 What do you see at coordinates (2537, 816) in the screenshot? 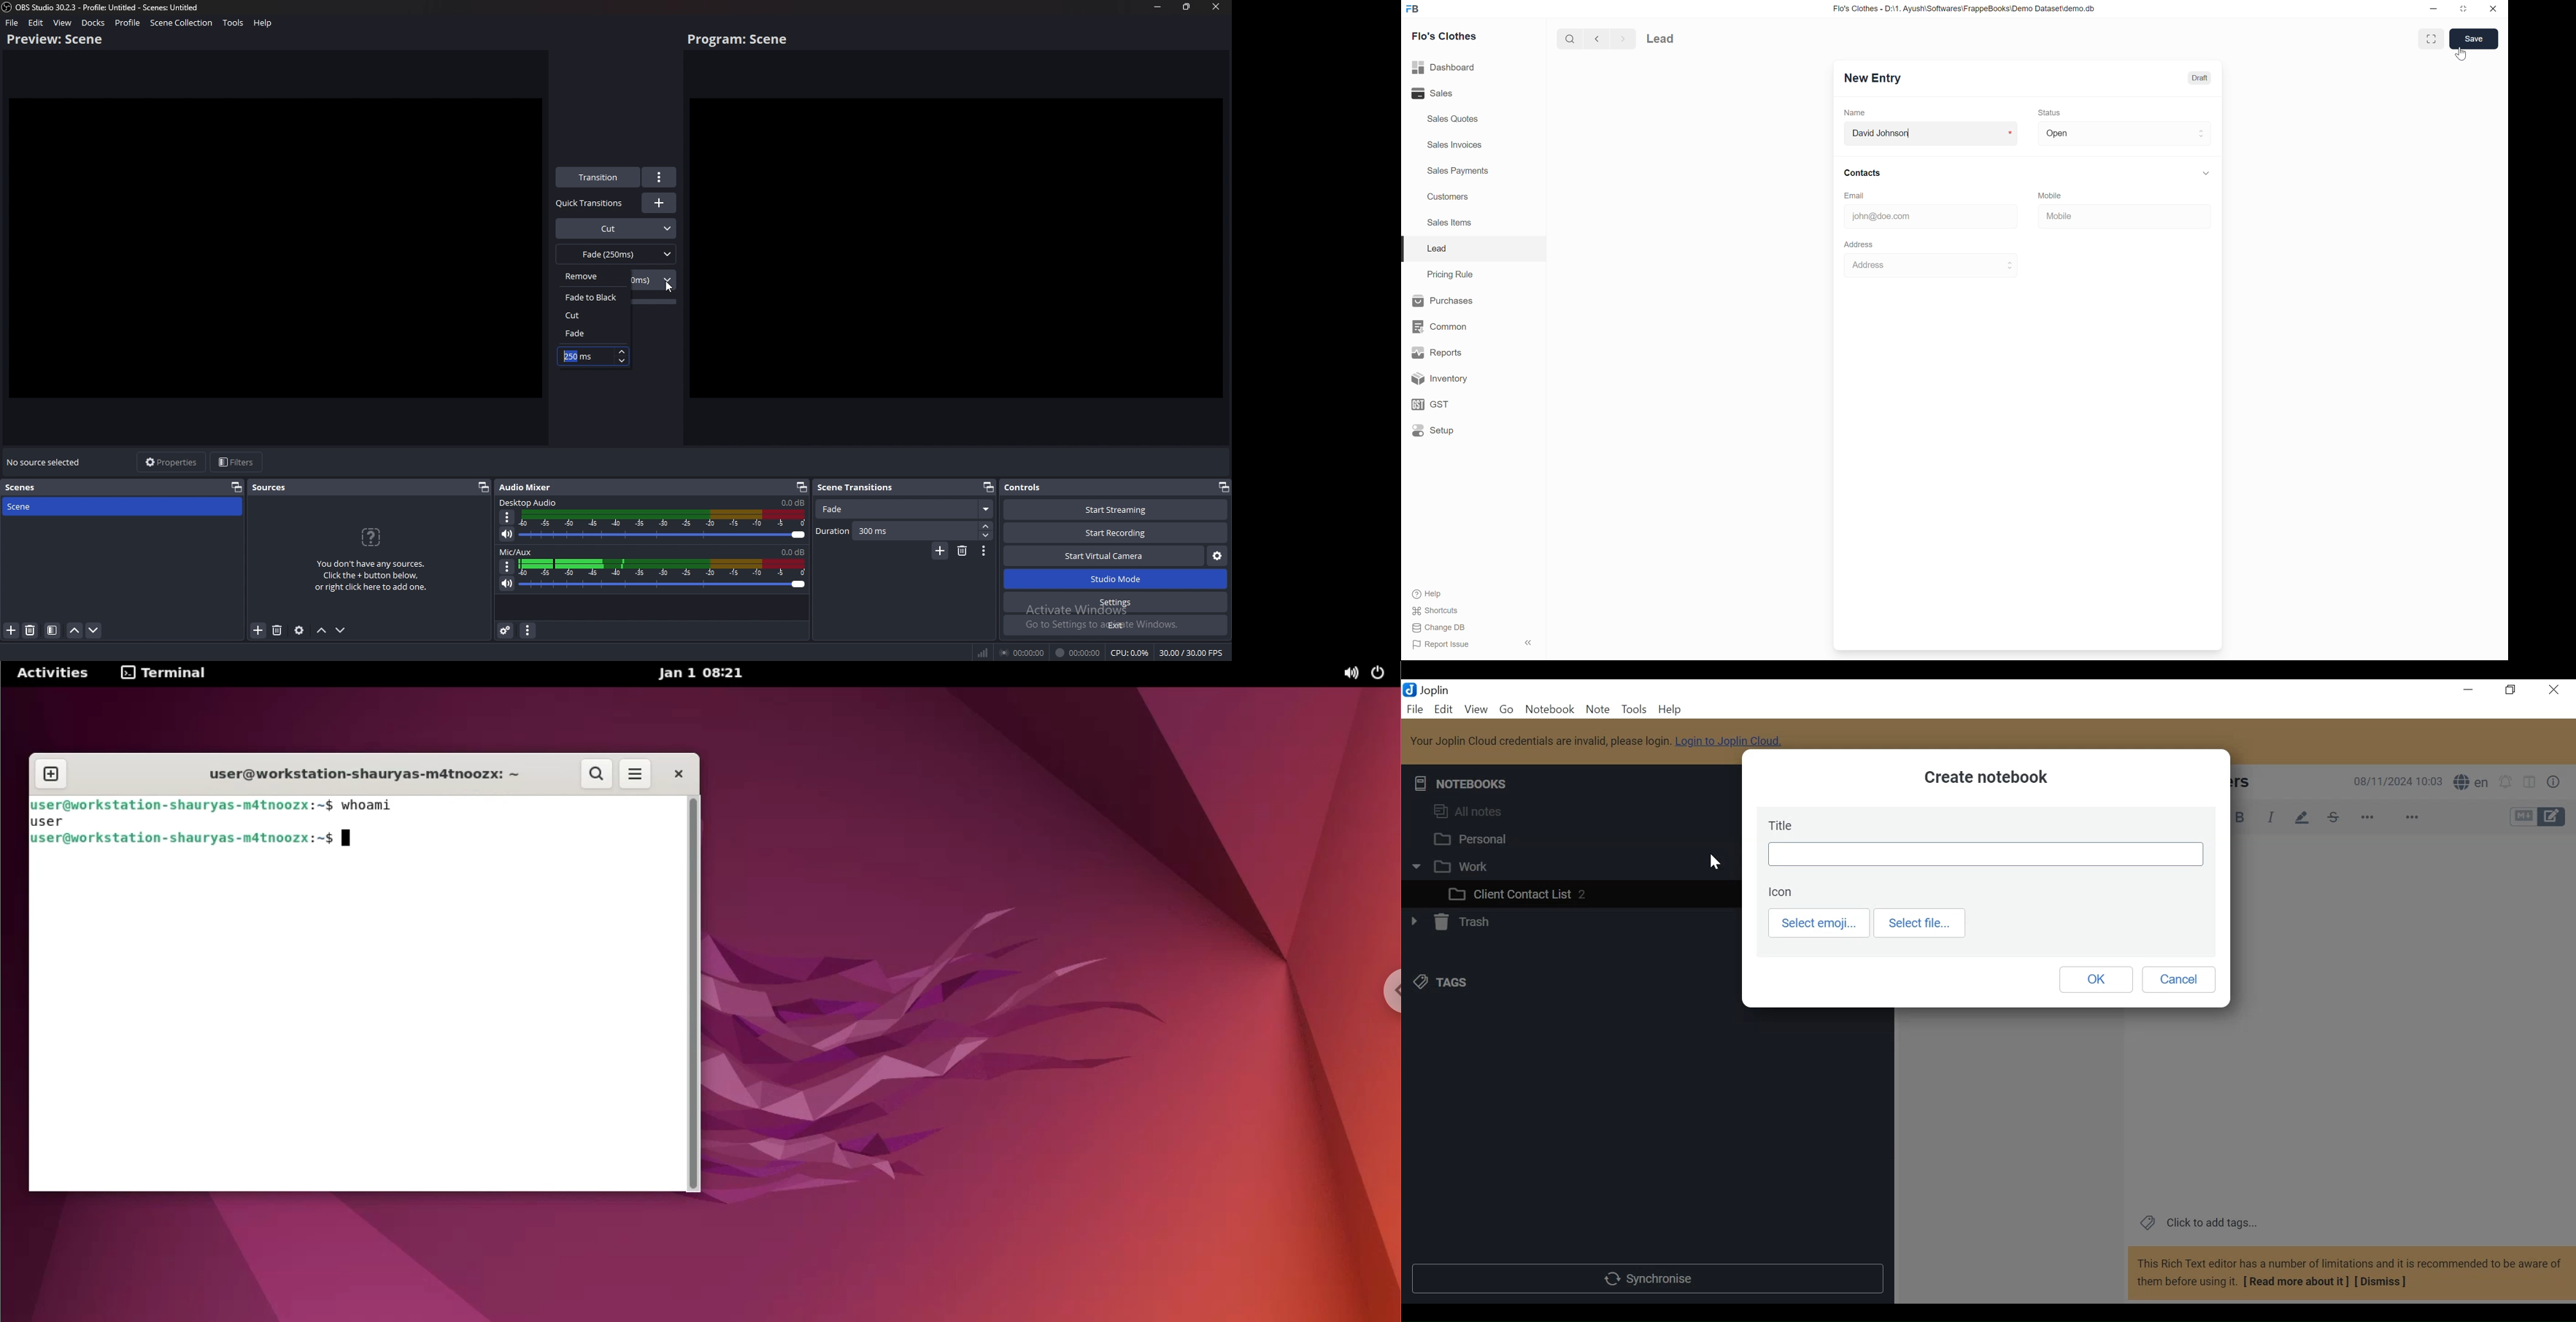
I see `Toggle Editor` at bounding box center [2537, 816].